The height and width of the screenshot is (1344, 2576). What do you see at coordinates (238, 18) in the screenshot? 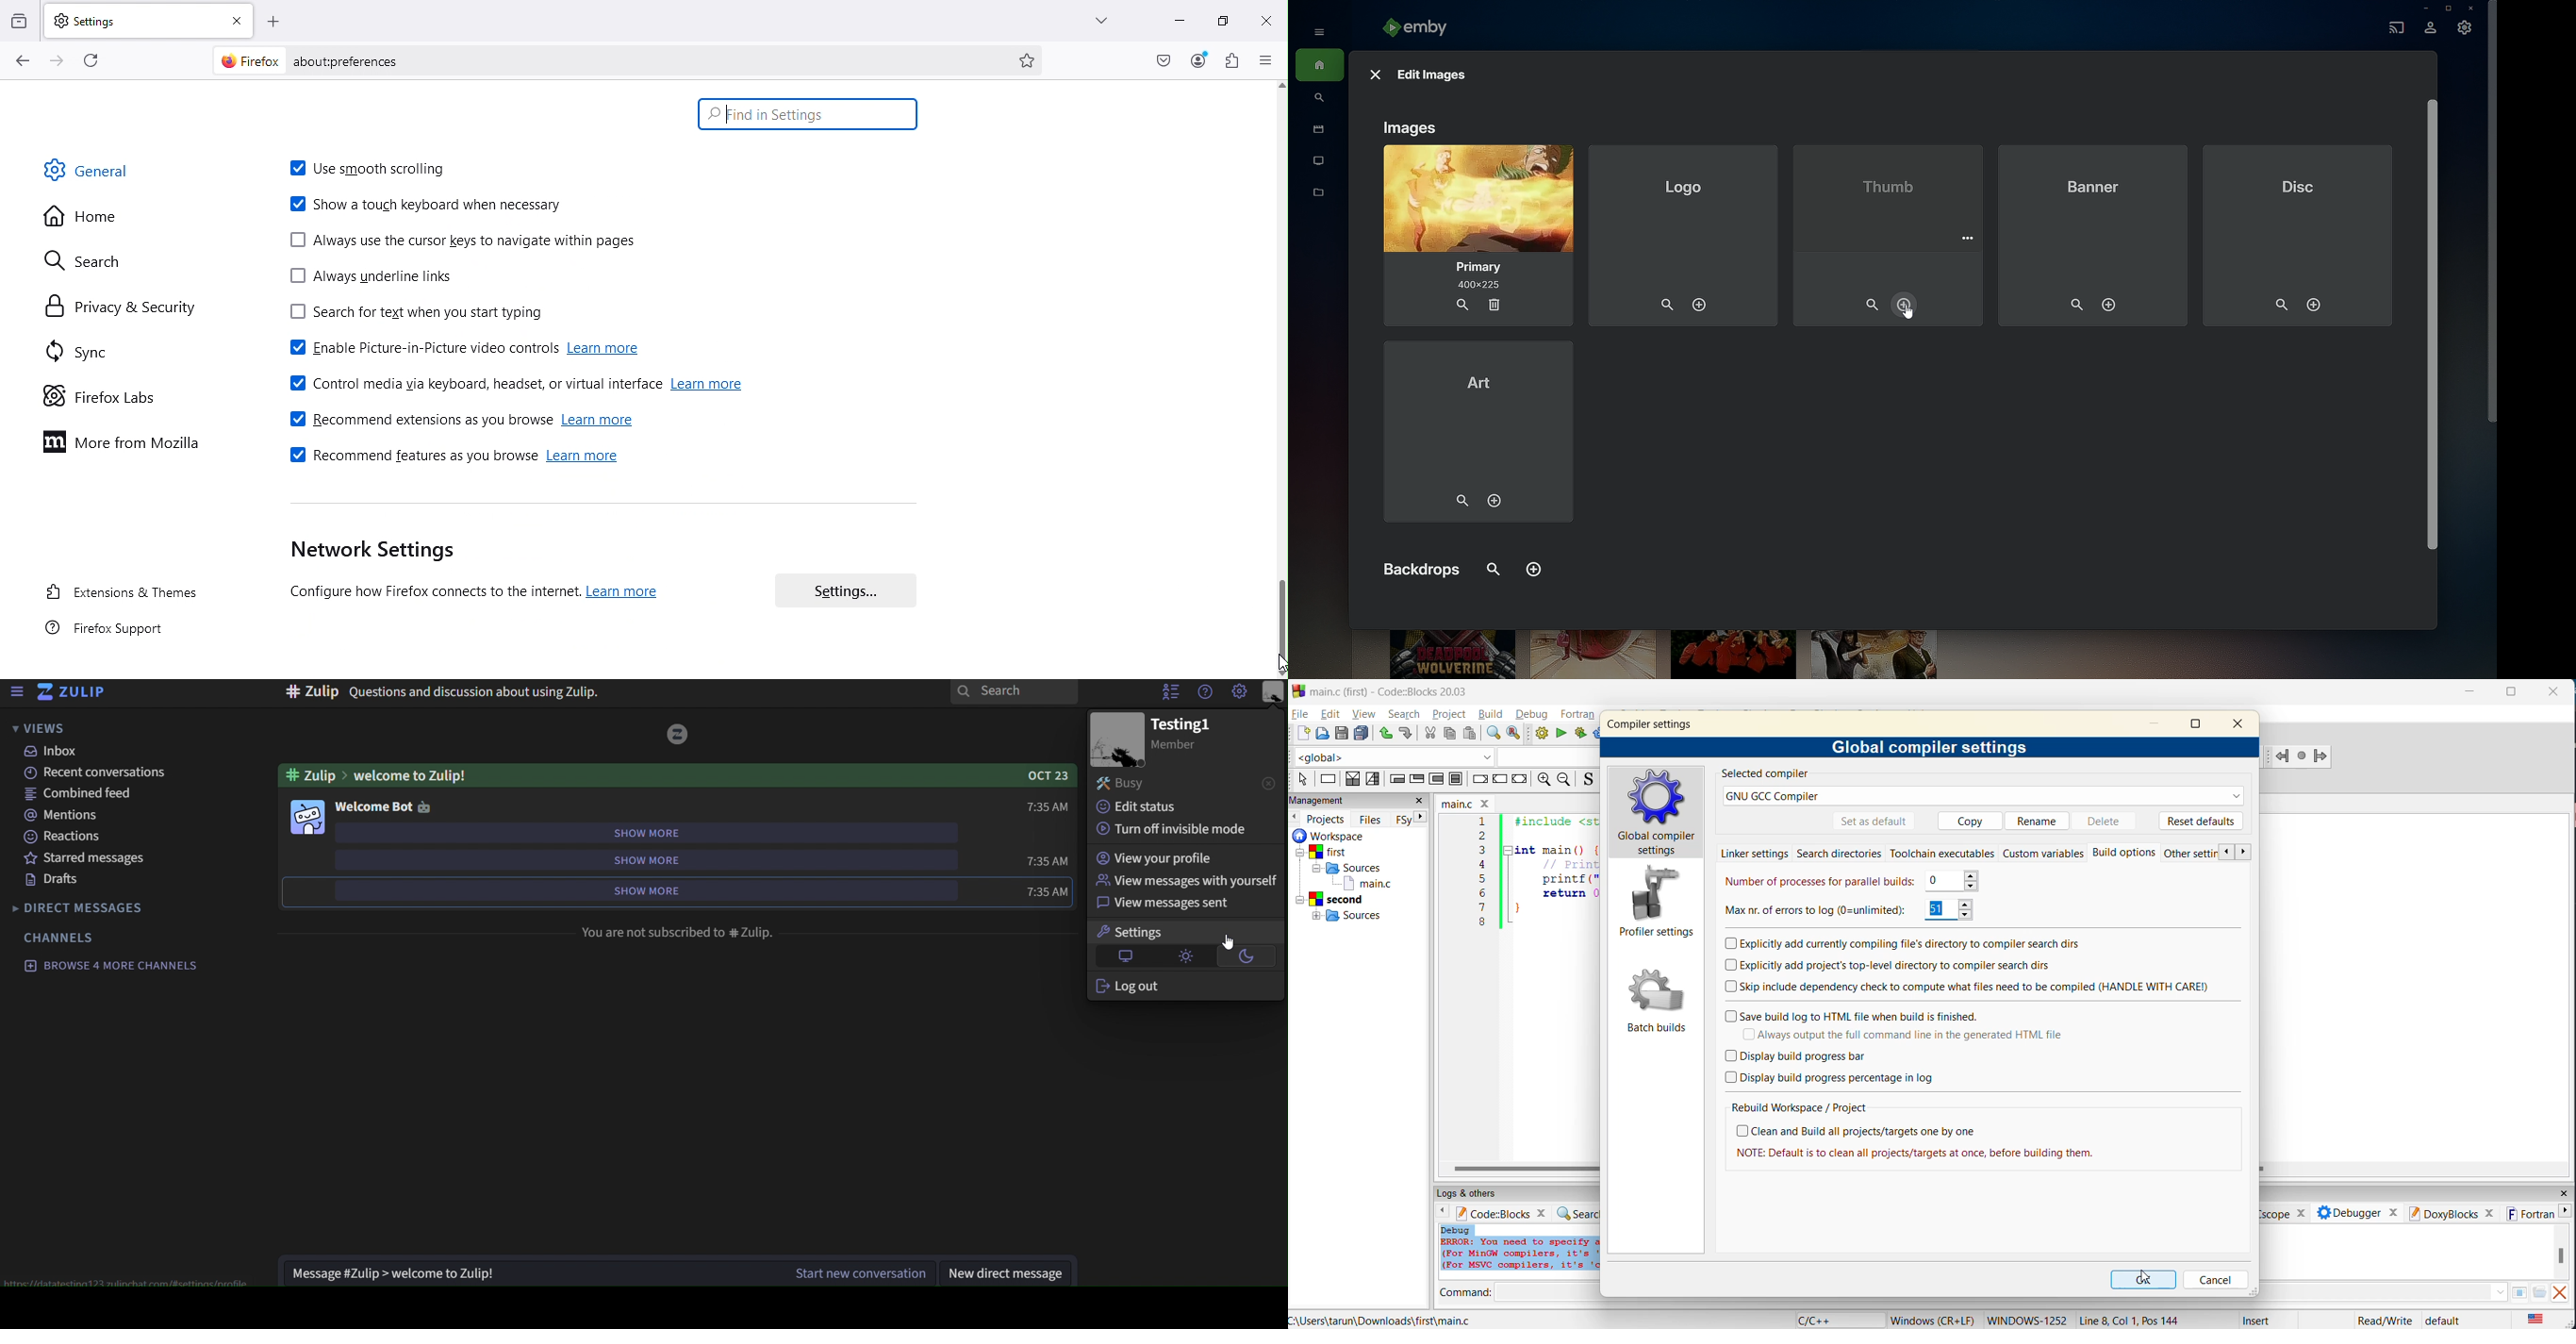
I see `close` at bounding box center [238, 18].